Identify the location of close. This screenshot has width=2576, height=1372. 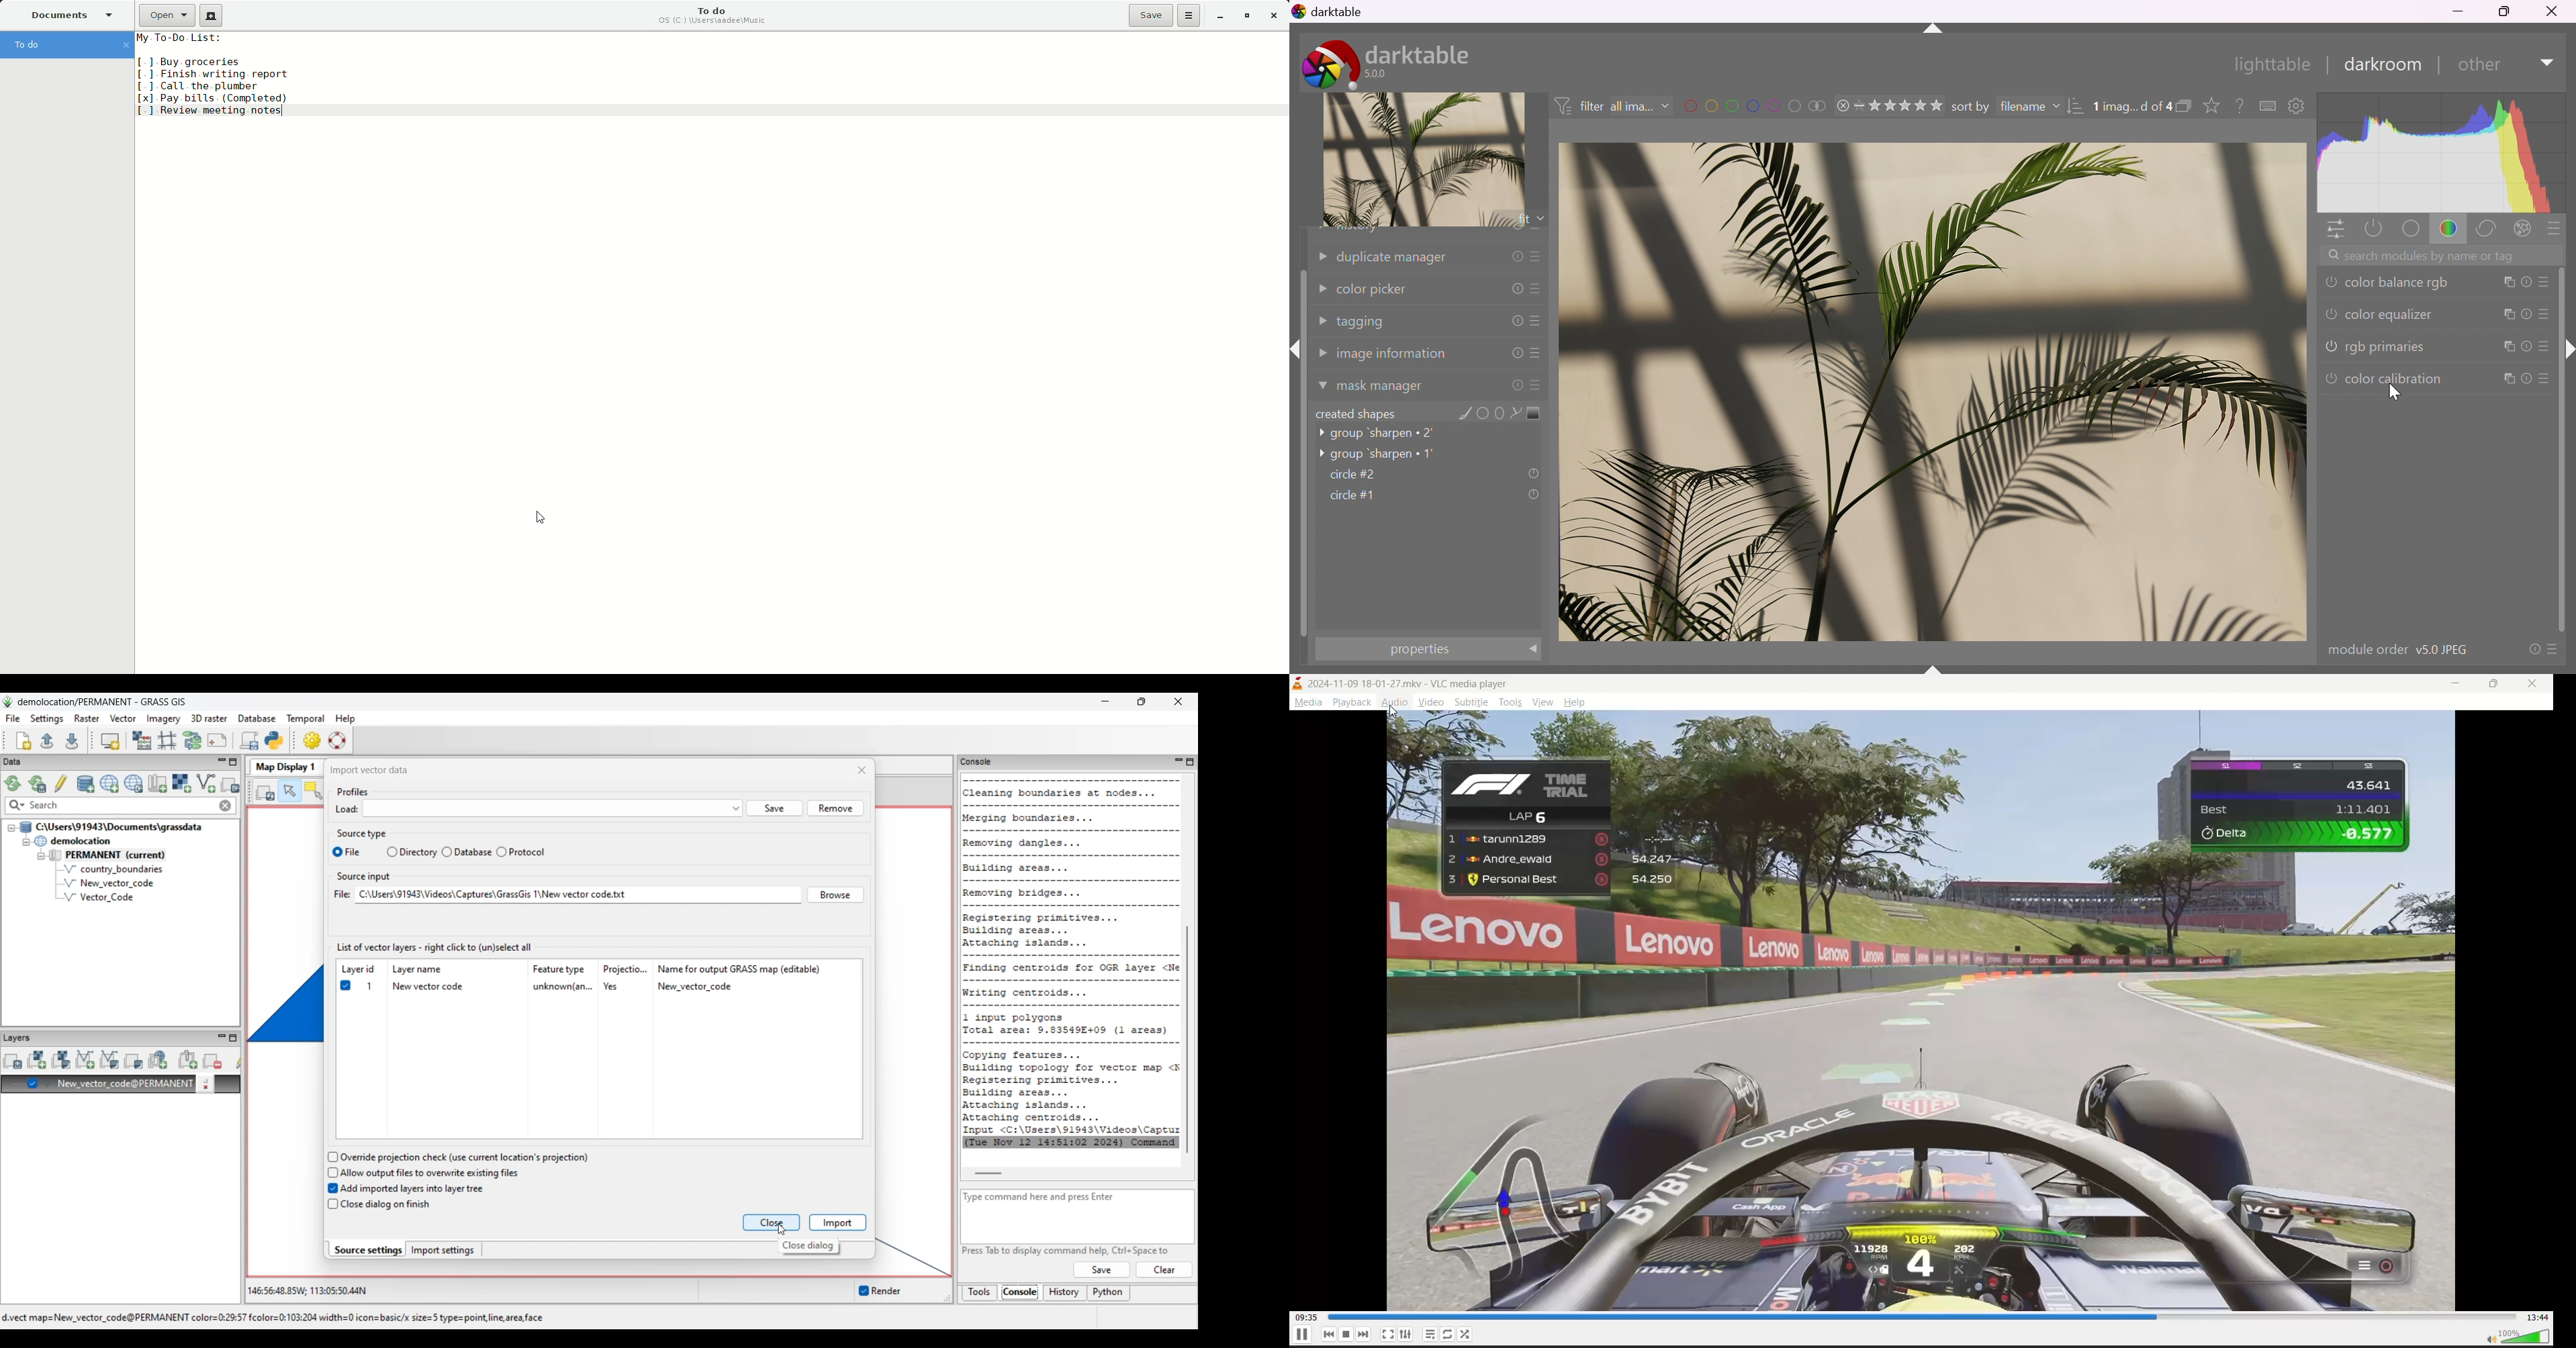
(2557, 10).